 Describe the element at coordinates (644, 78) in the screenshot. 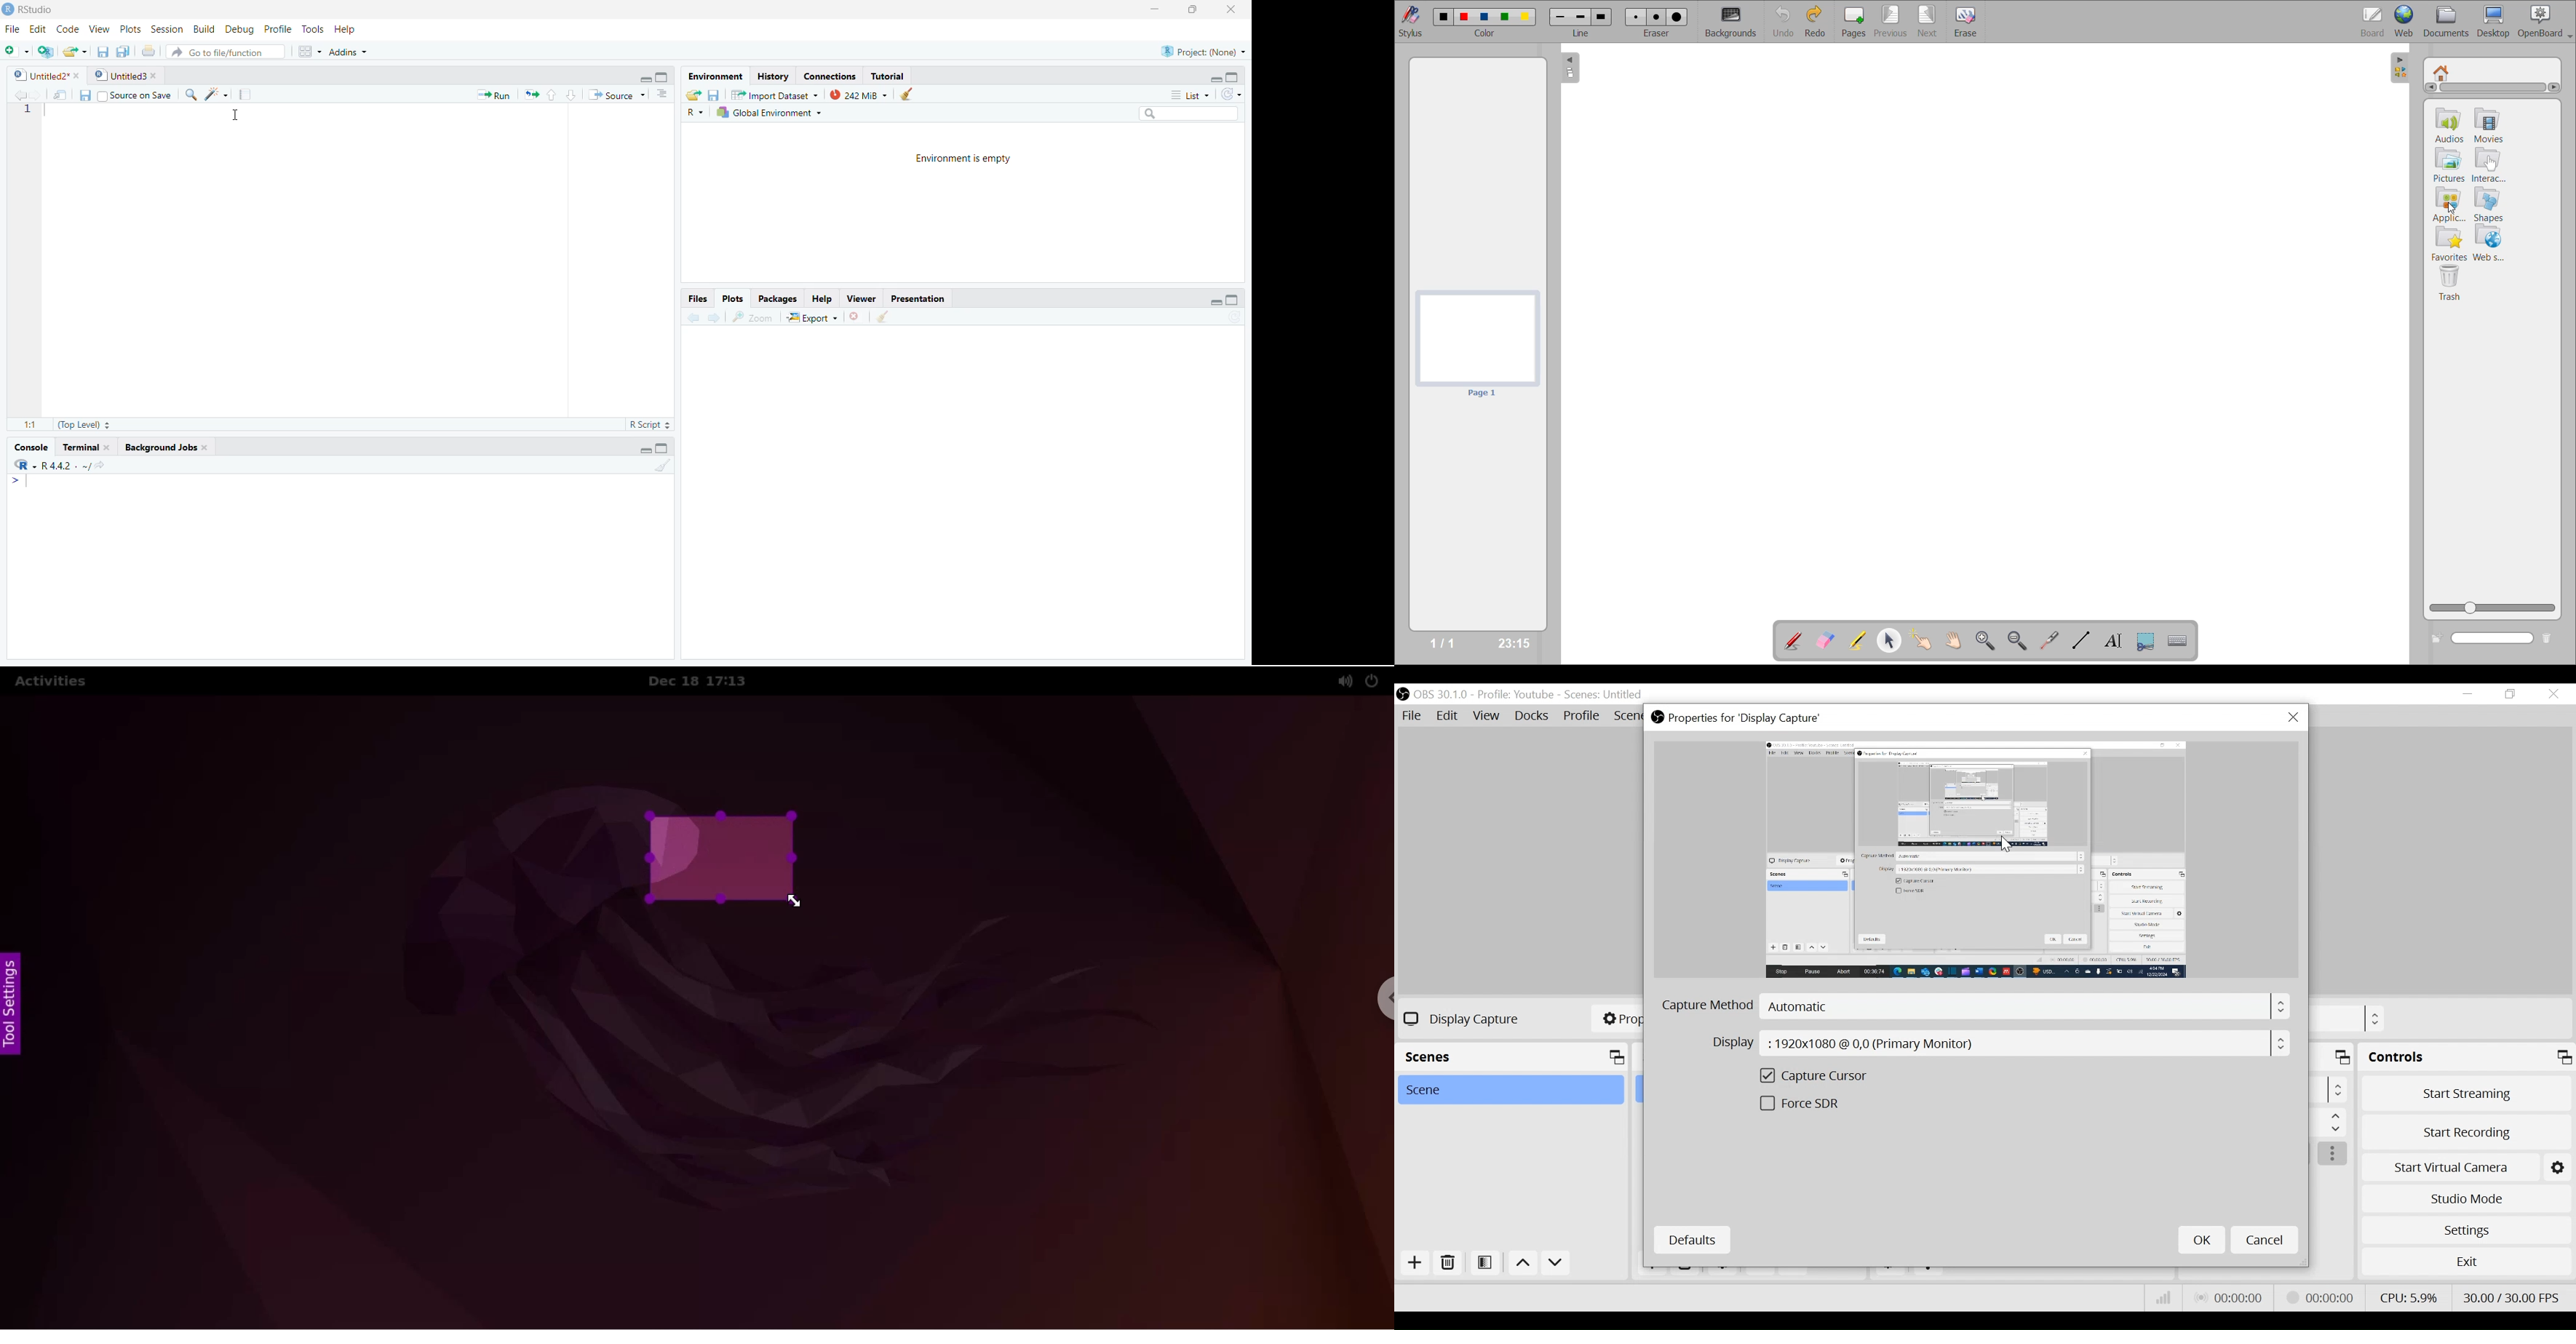

I see `minimize` at that location.